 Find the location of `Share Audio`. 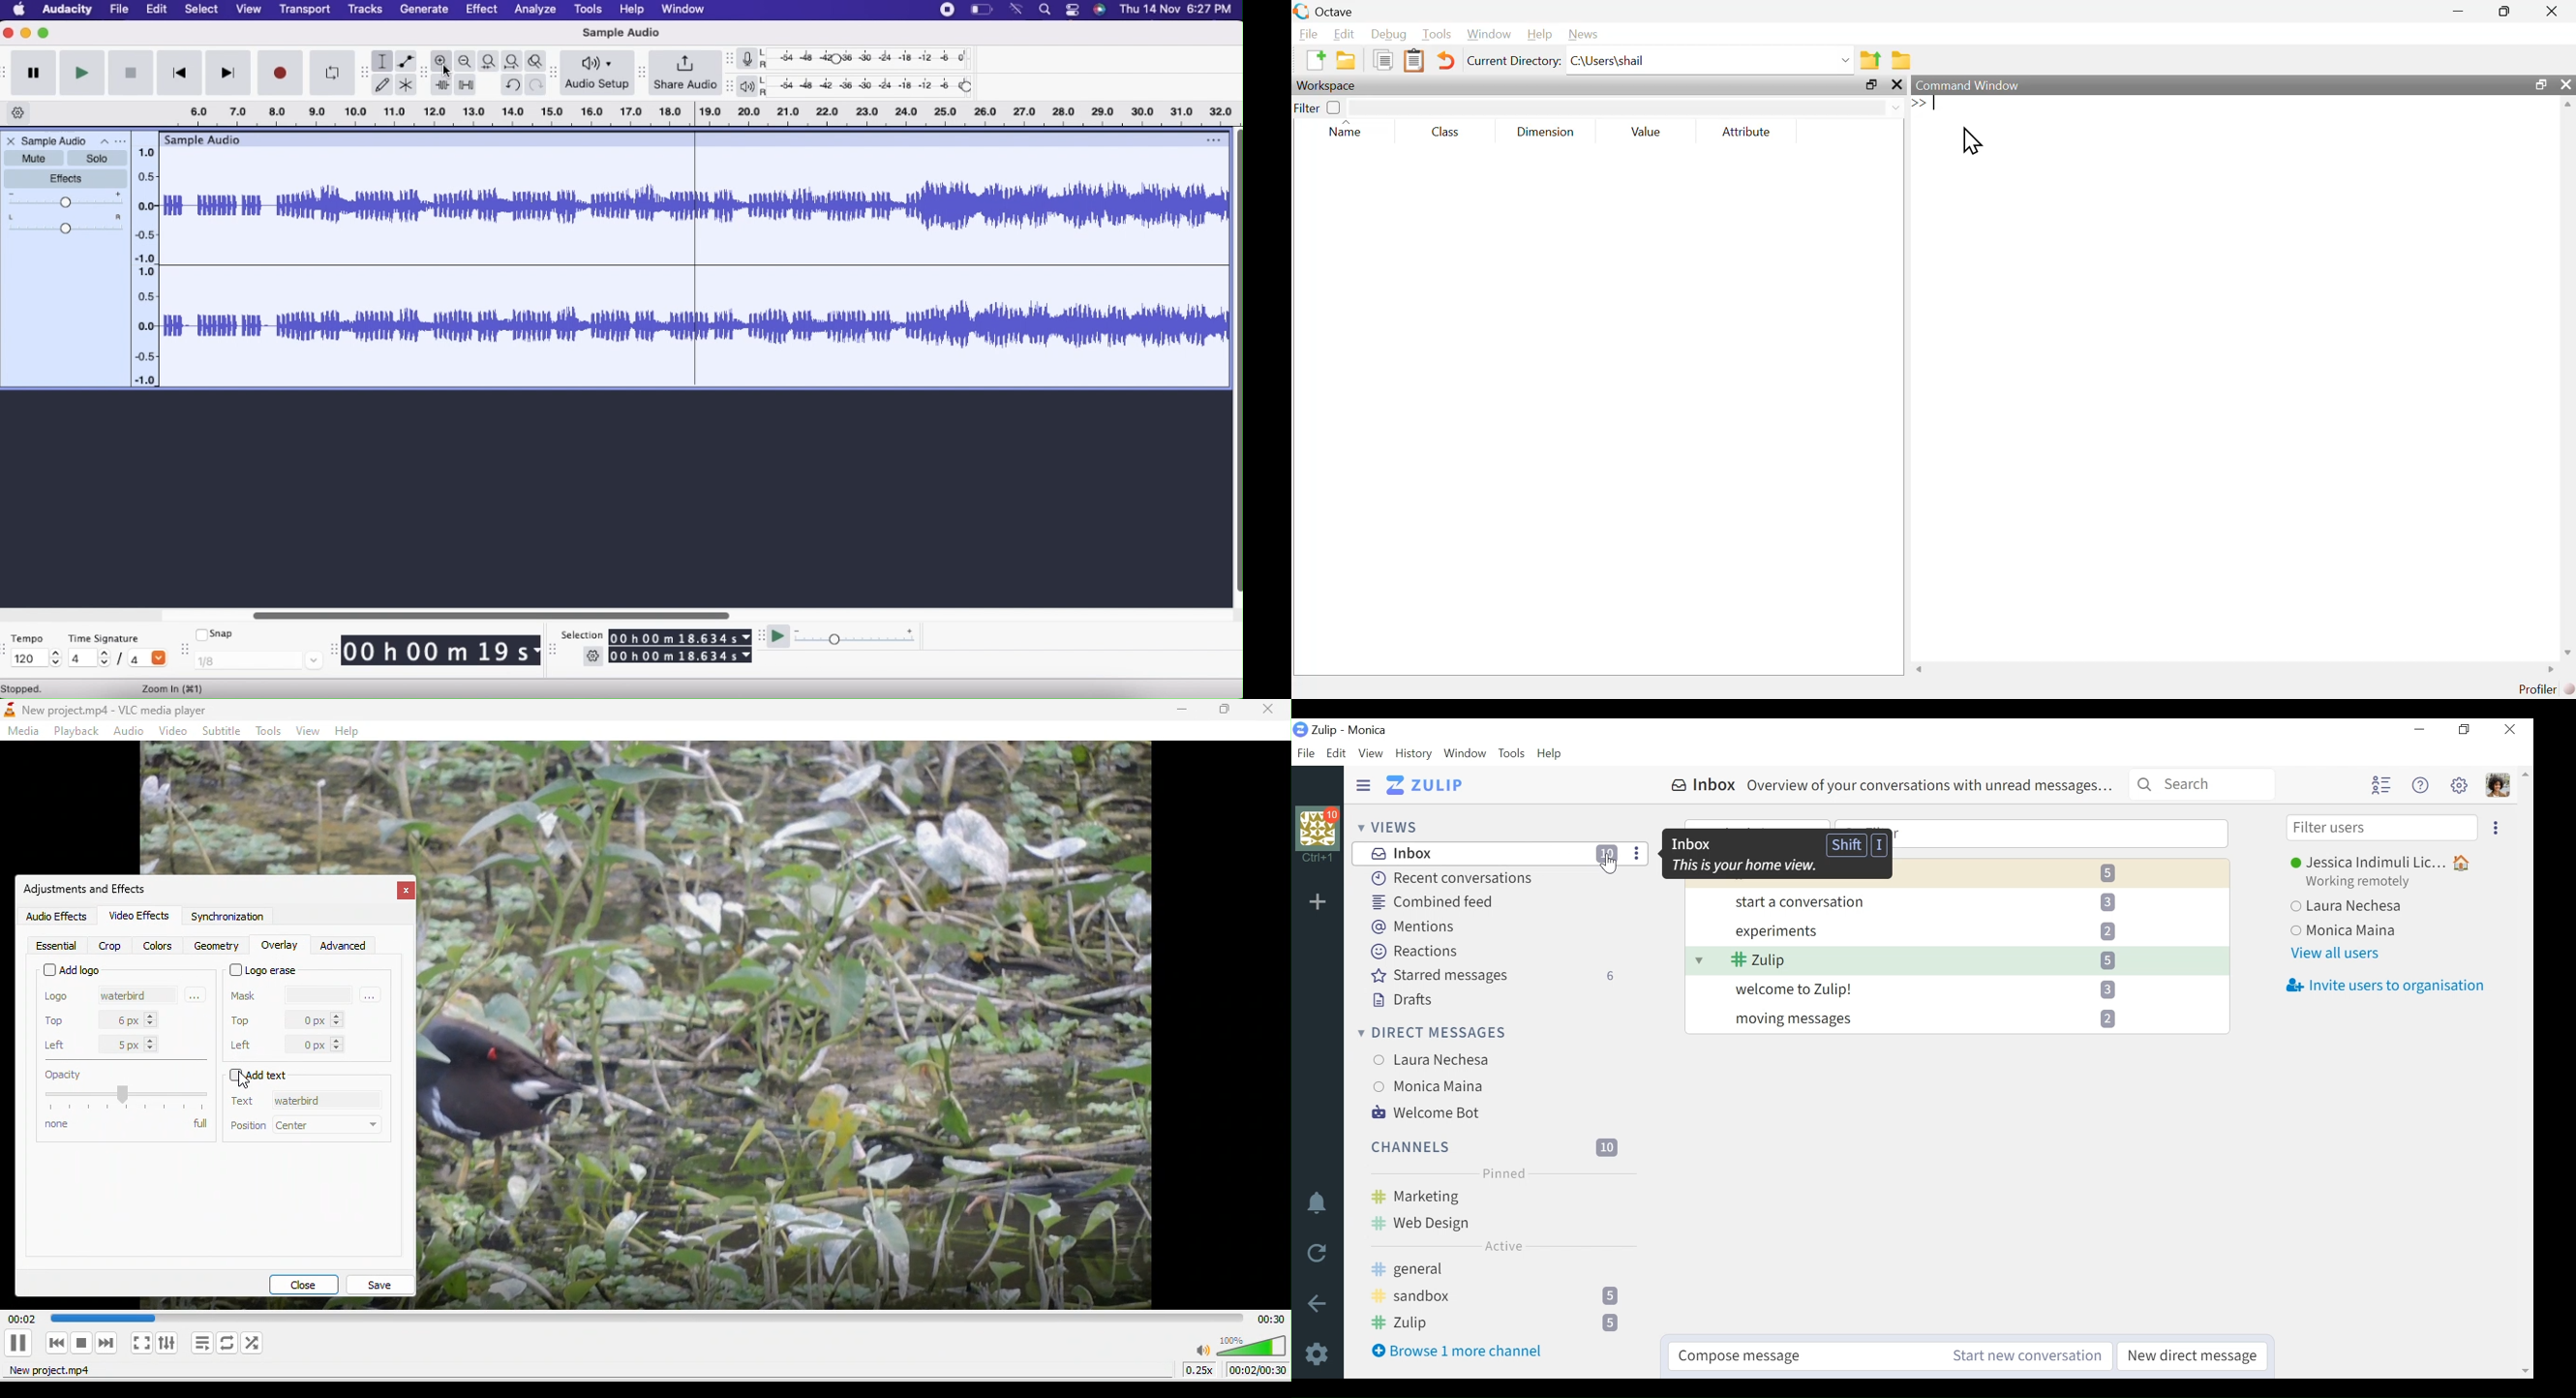

Share Audio is located at coordinates (685, 73).